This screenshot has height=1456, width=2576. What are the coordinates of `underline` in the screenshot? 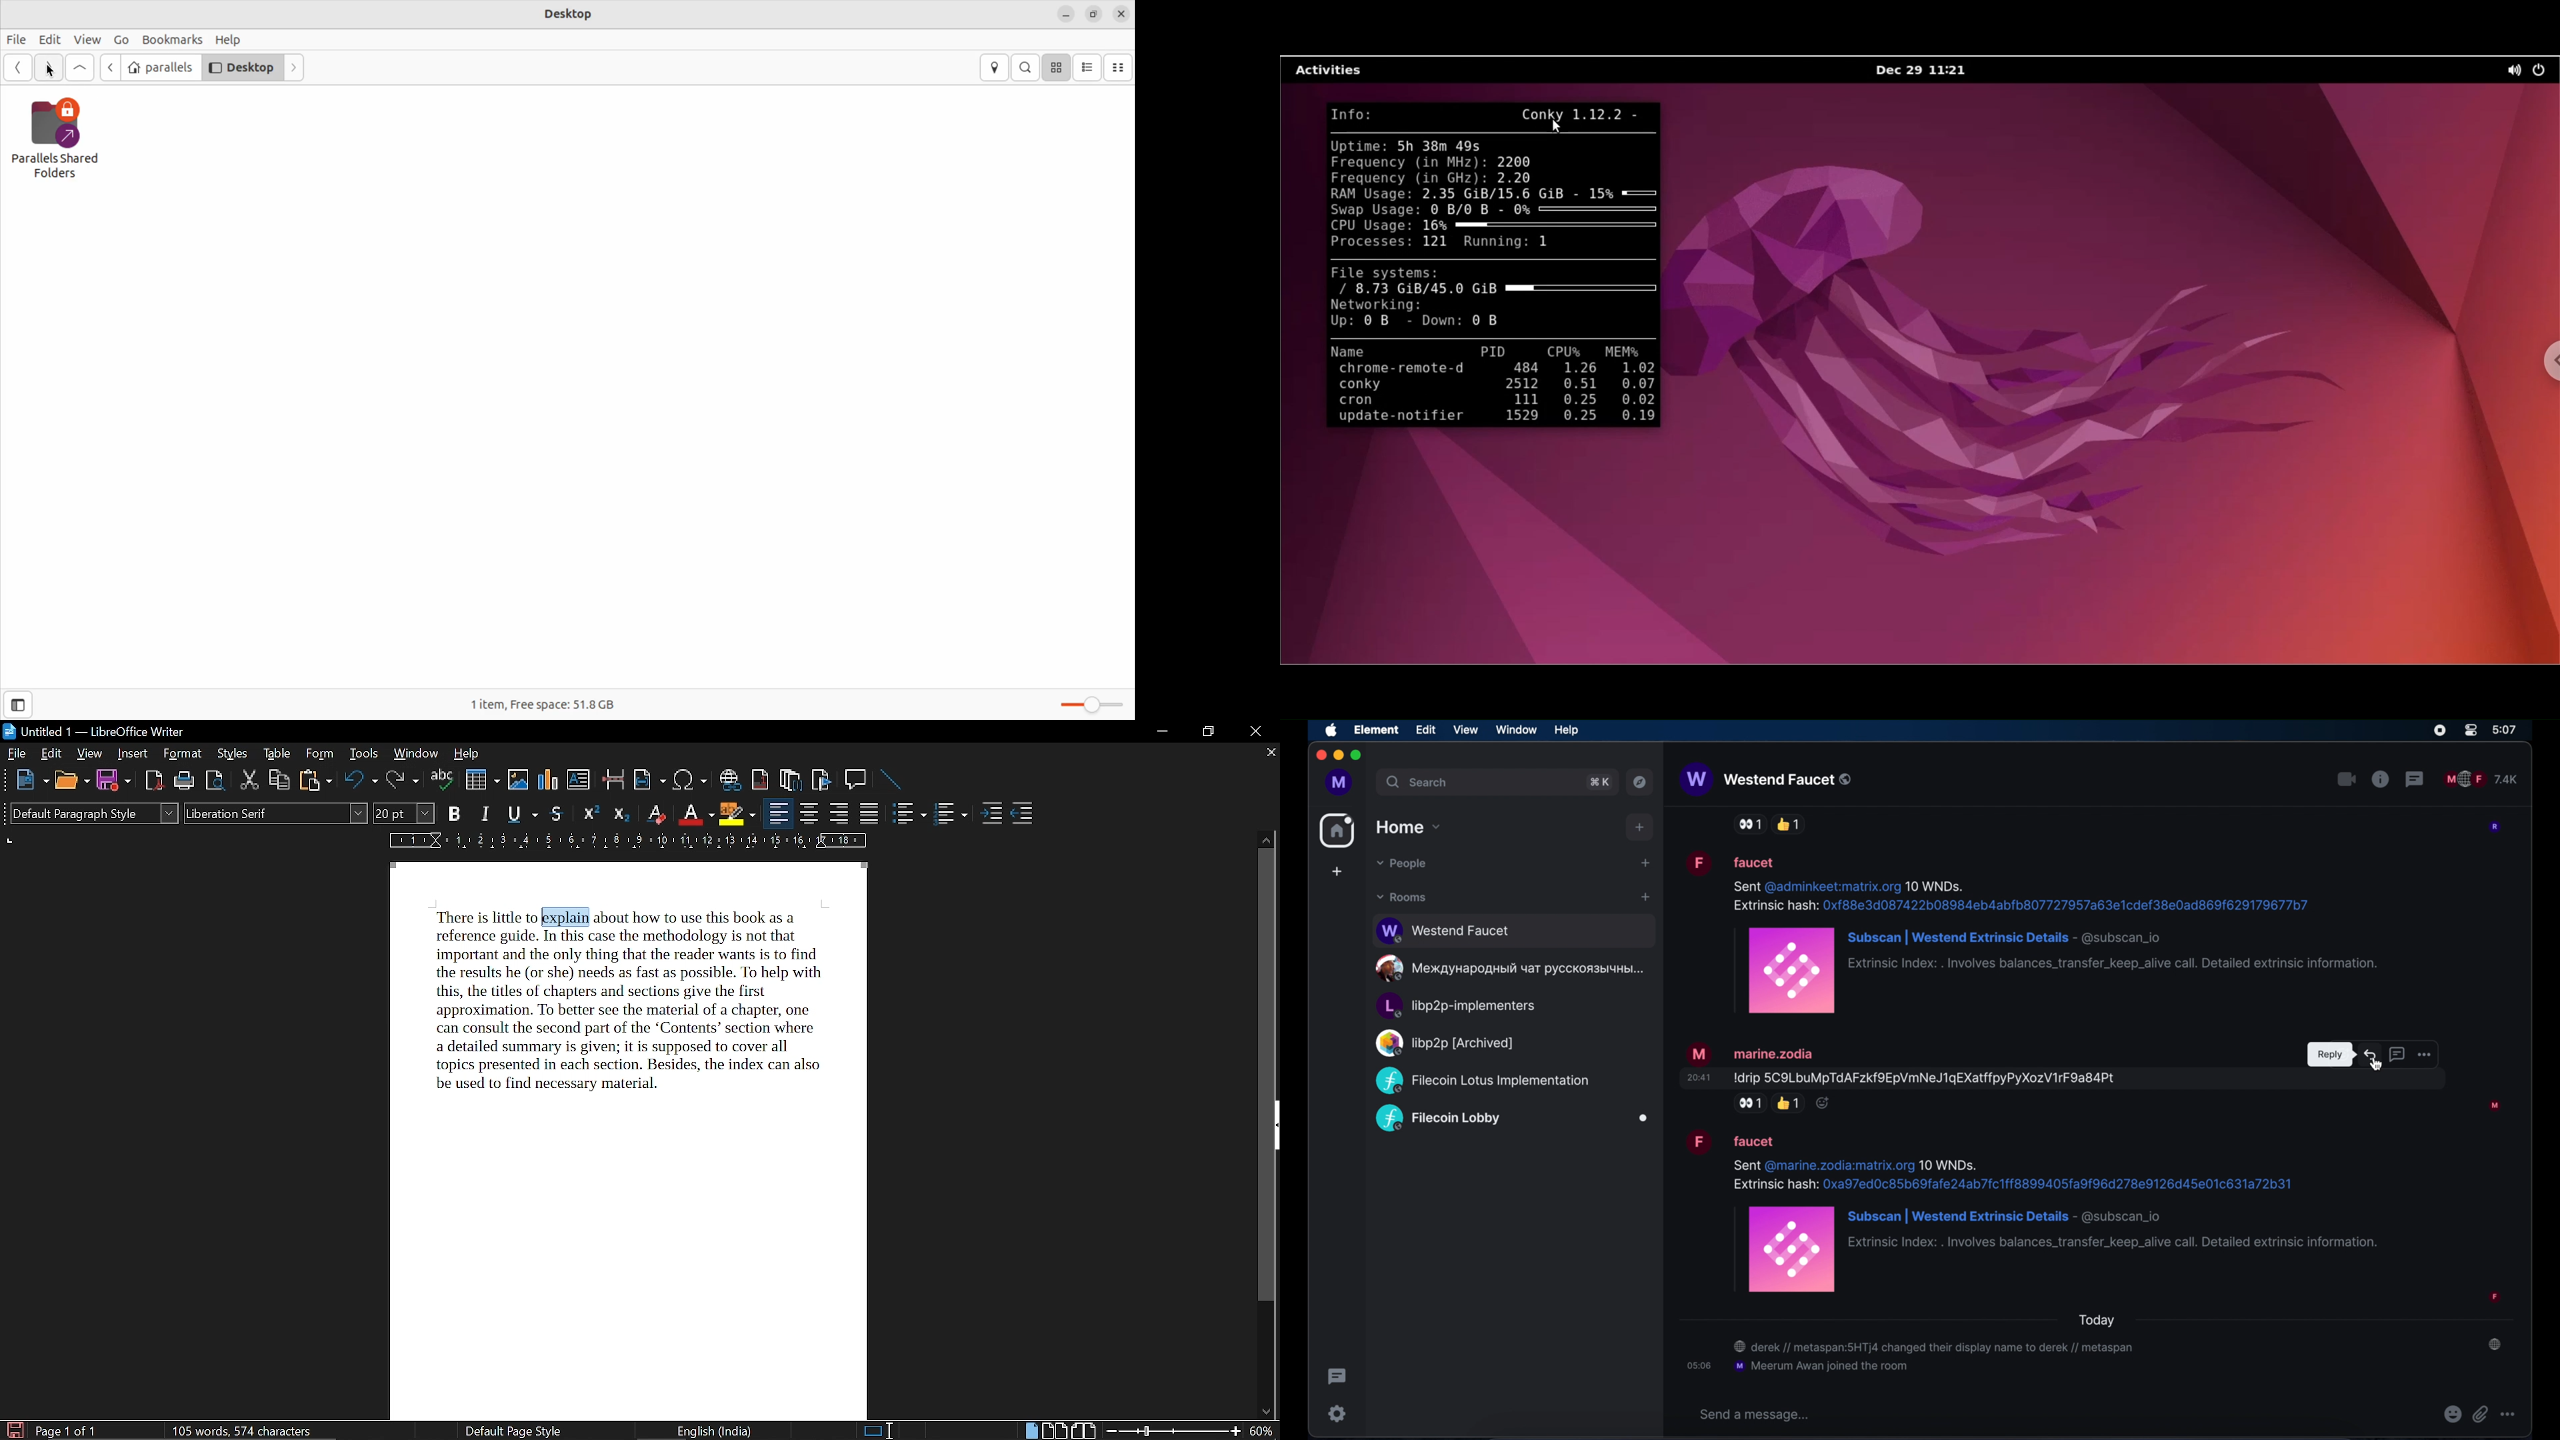 It's located at (521, 814).